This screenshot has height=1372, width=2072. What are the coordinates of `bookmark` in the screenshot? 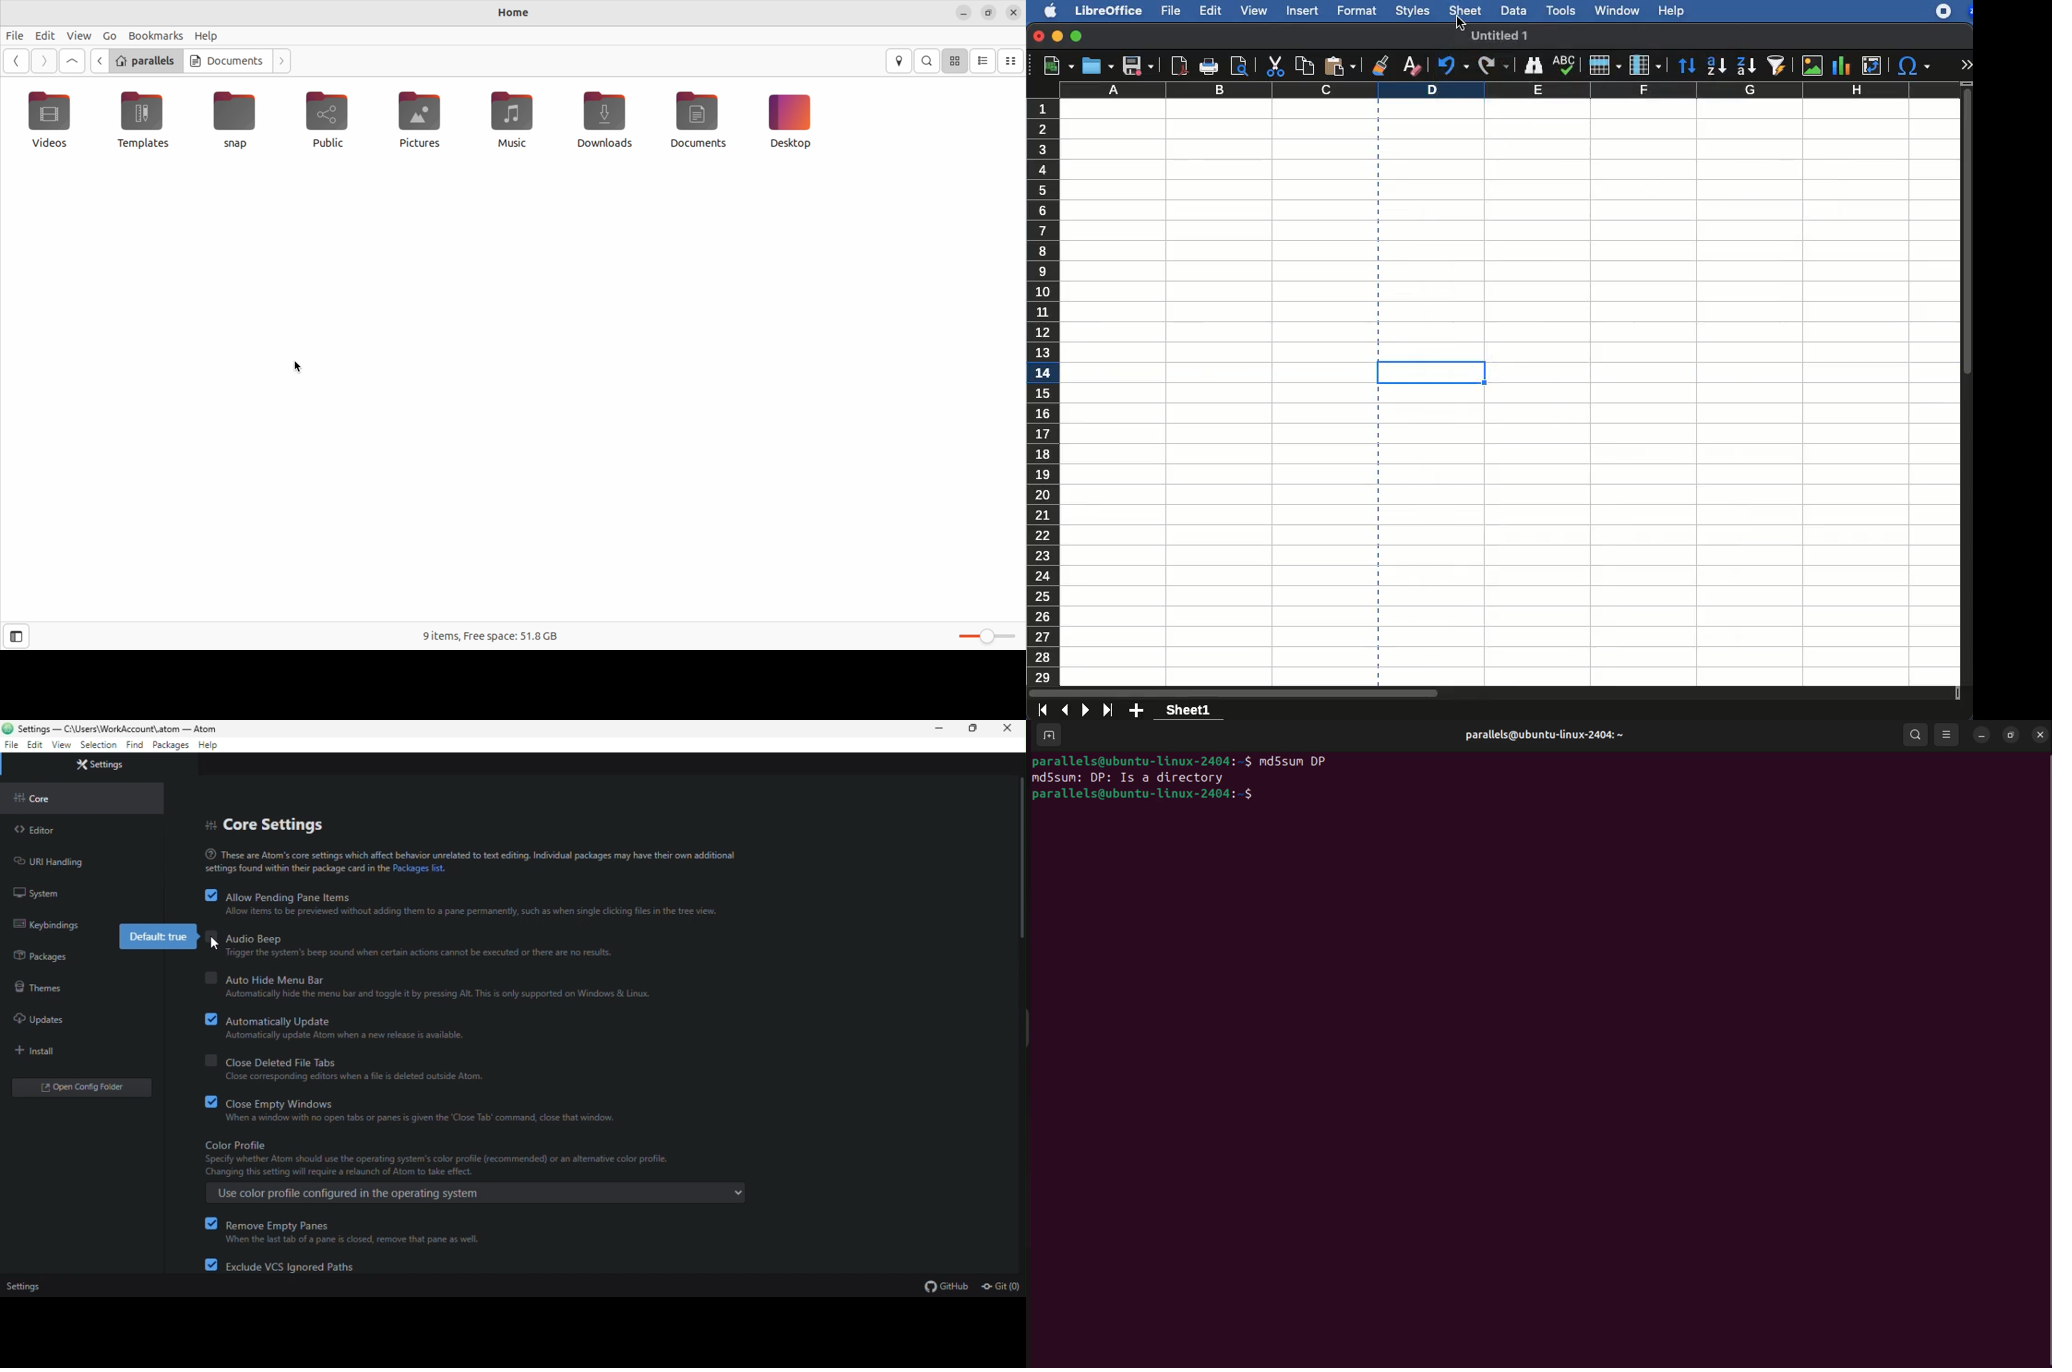 It's located at (154, 35).